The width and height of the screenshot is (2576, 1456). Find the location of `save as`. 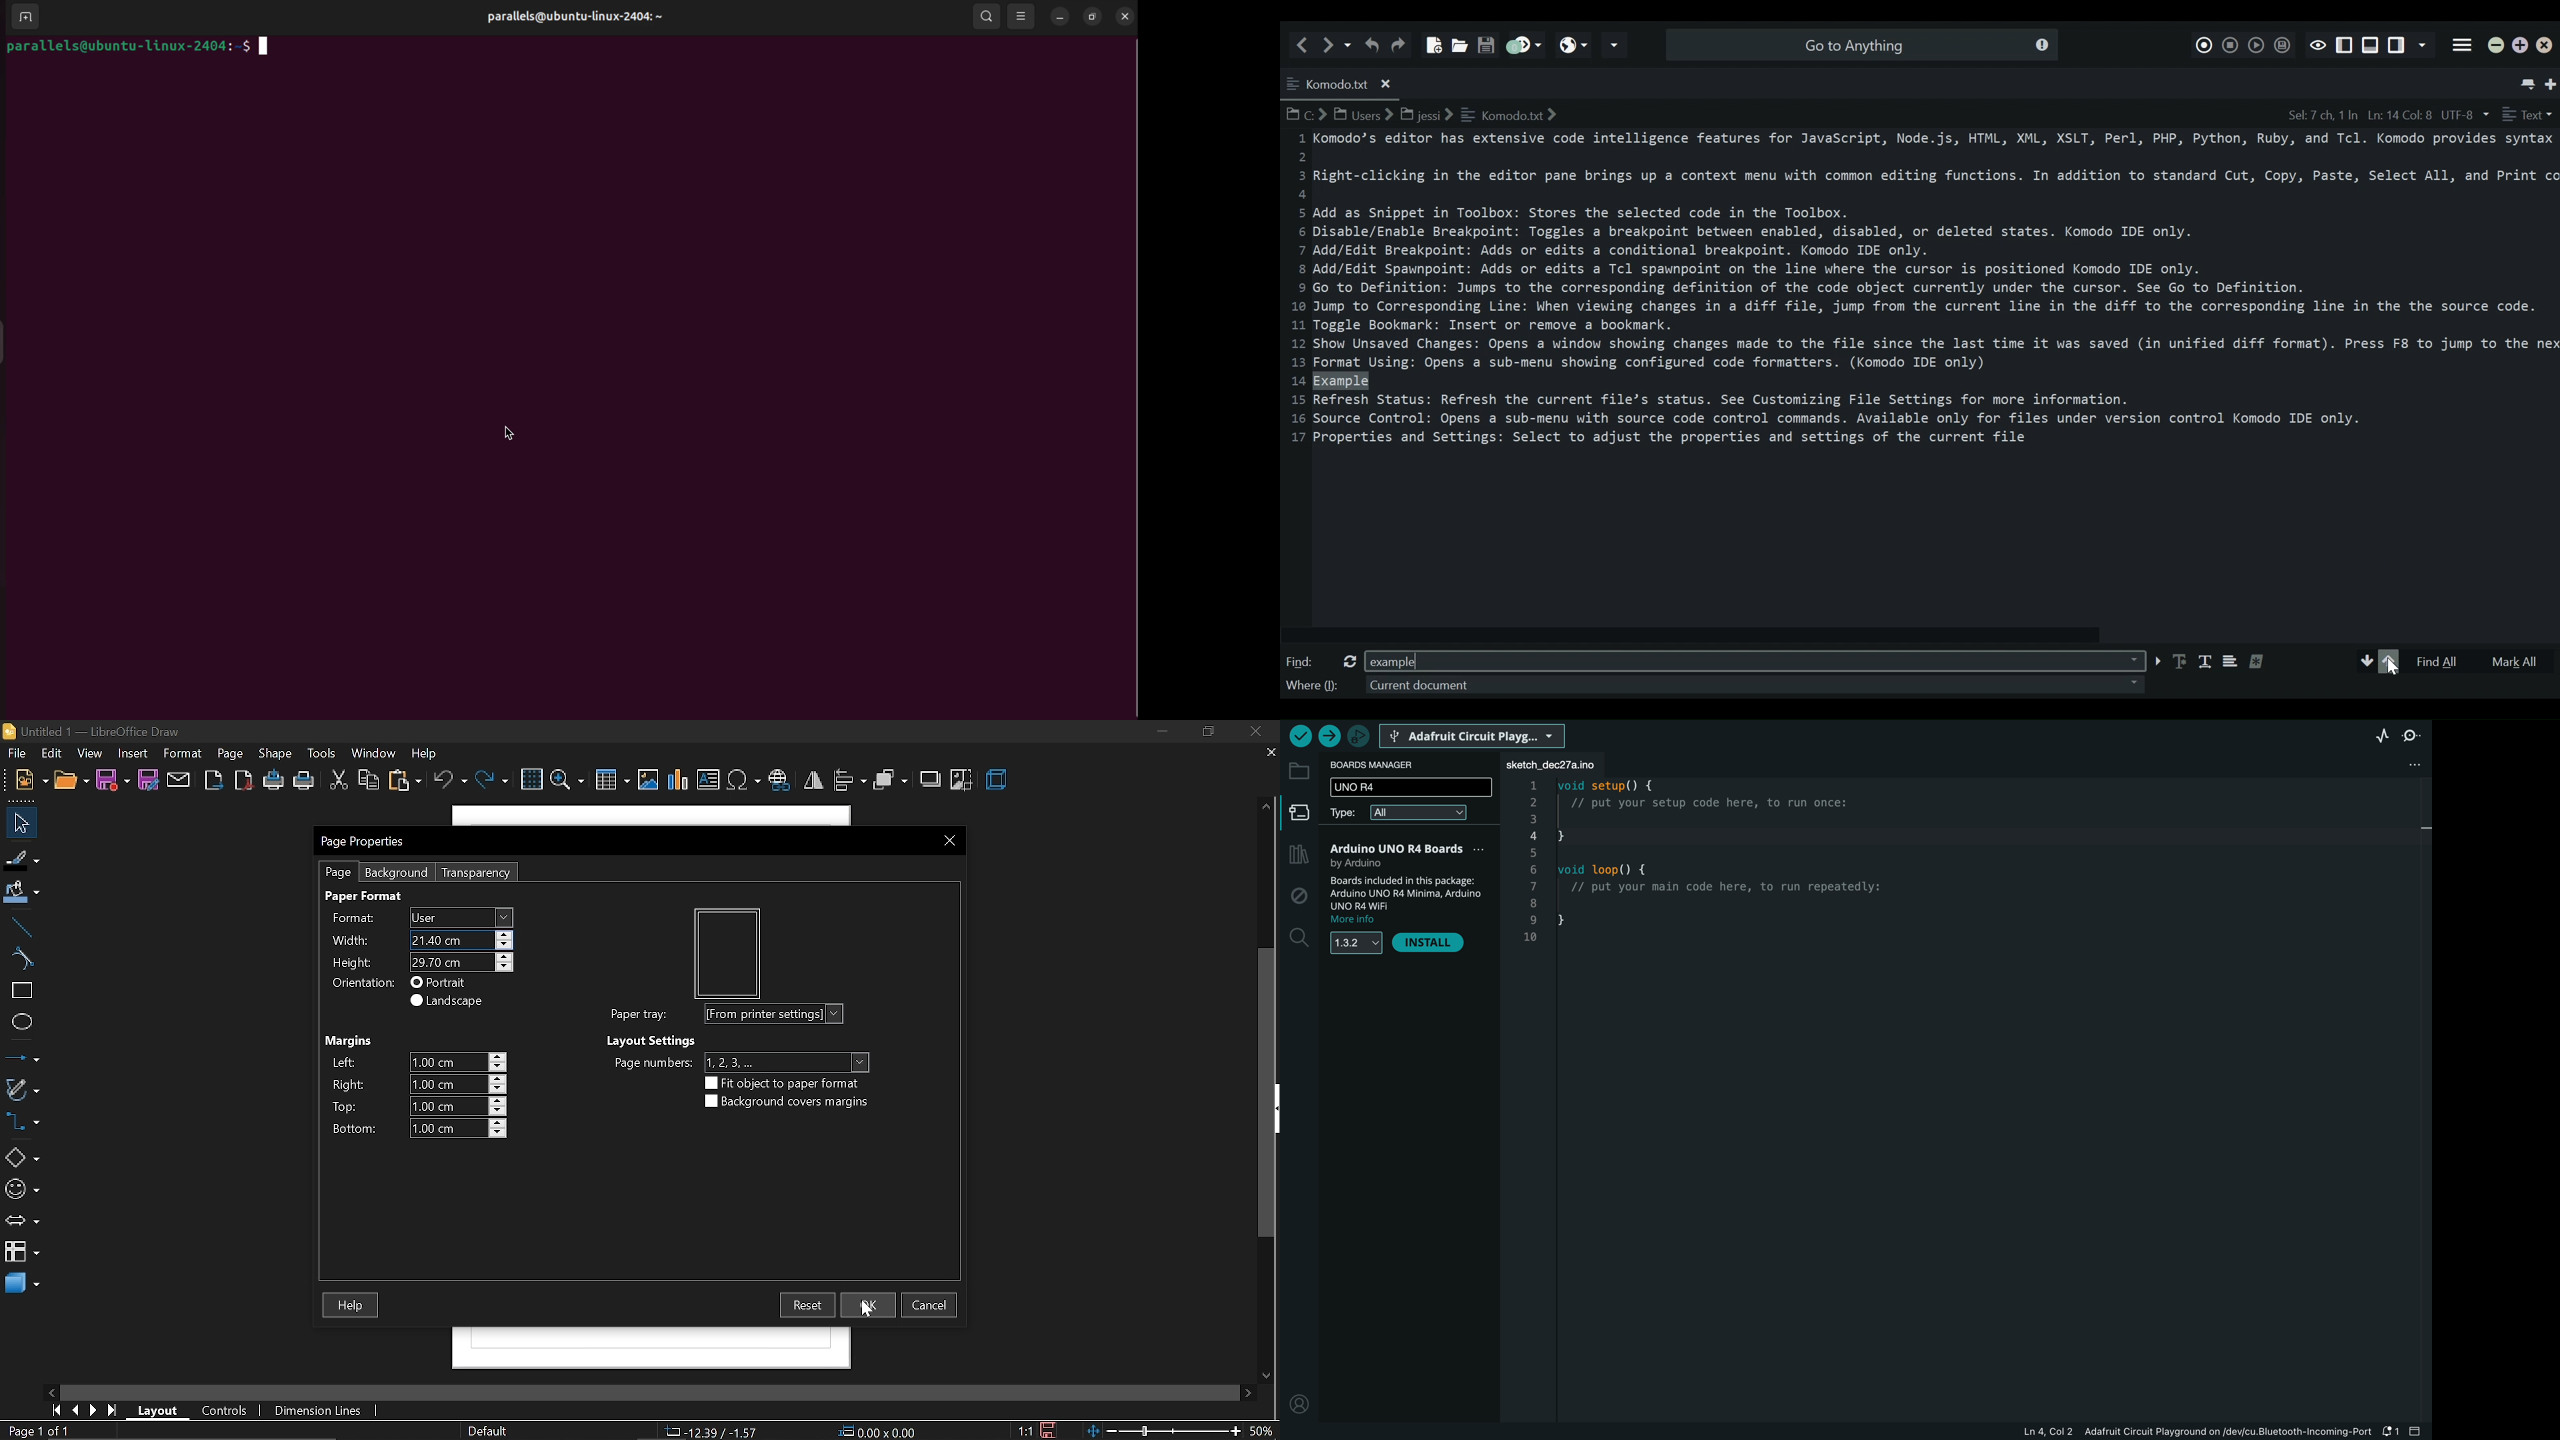

save as is located at coordinates (150, 779).